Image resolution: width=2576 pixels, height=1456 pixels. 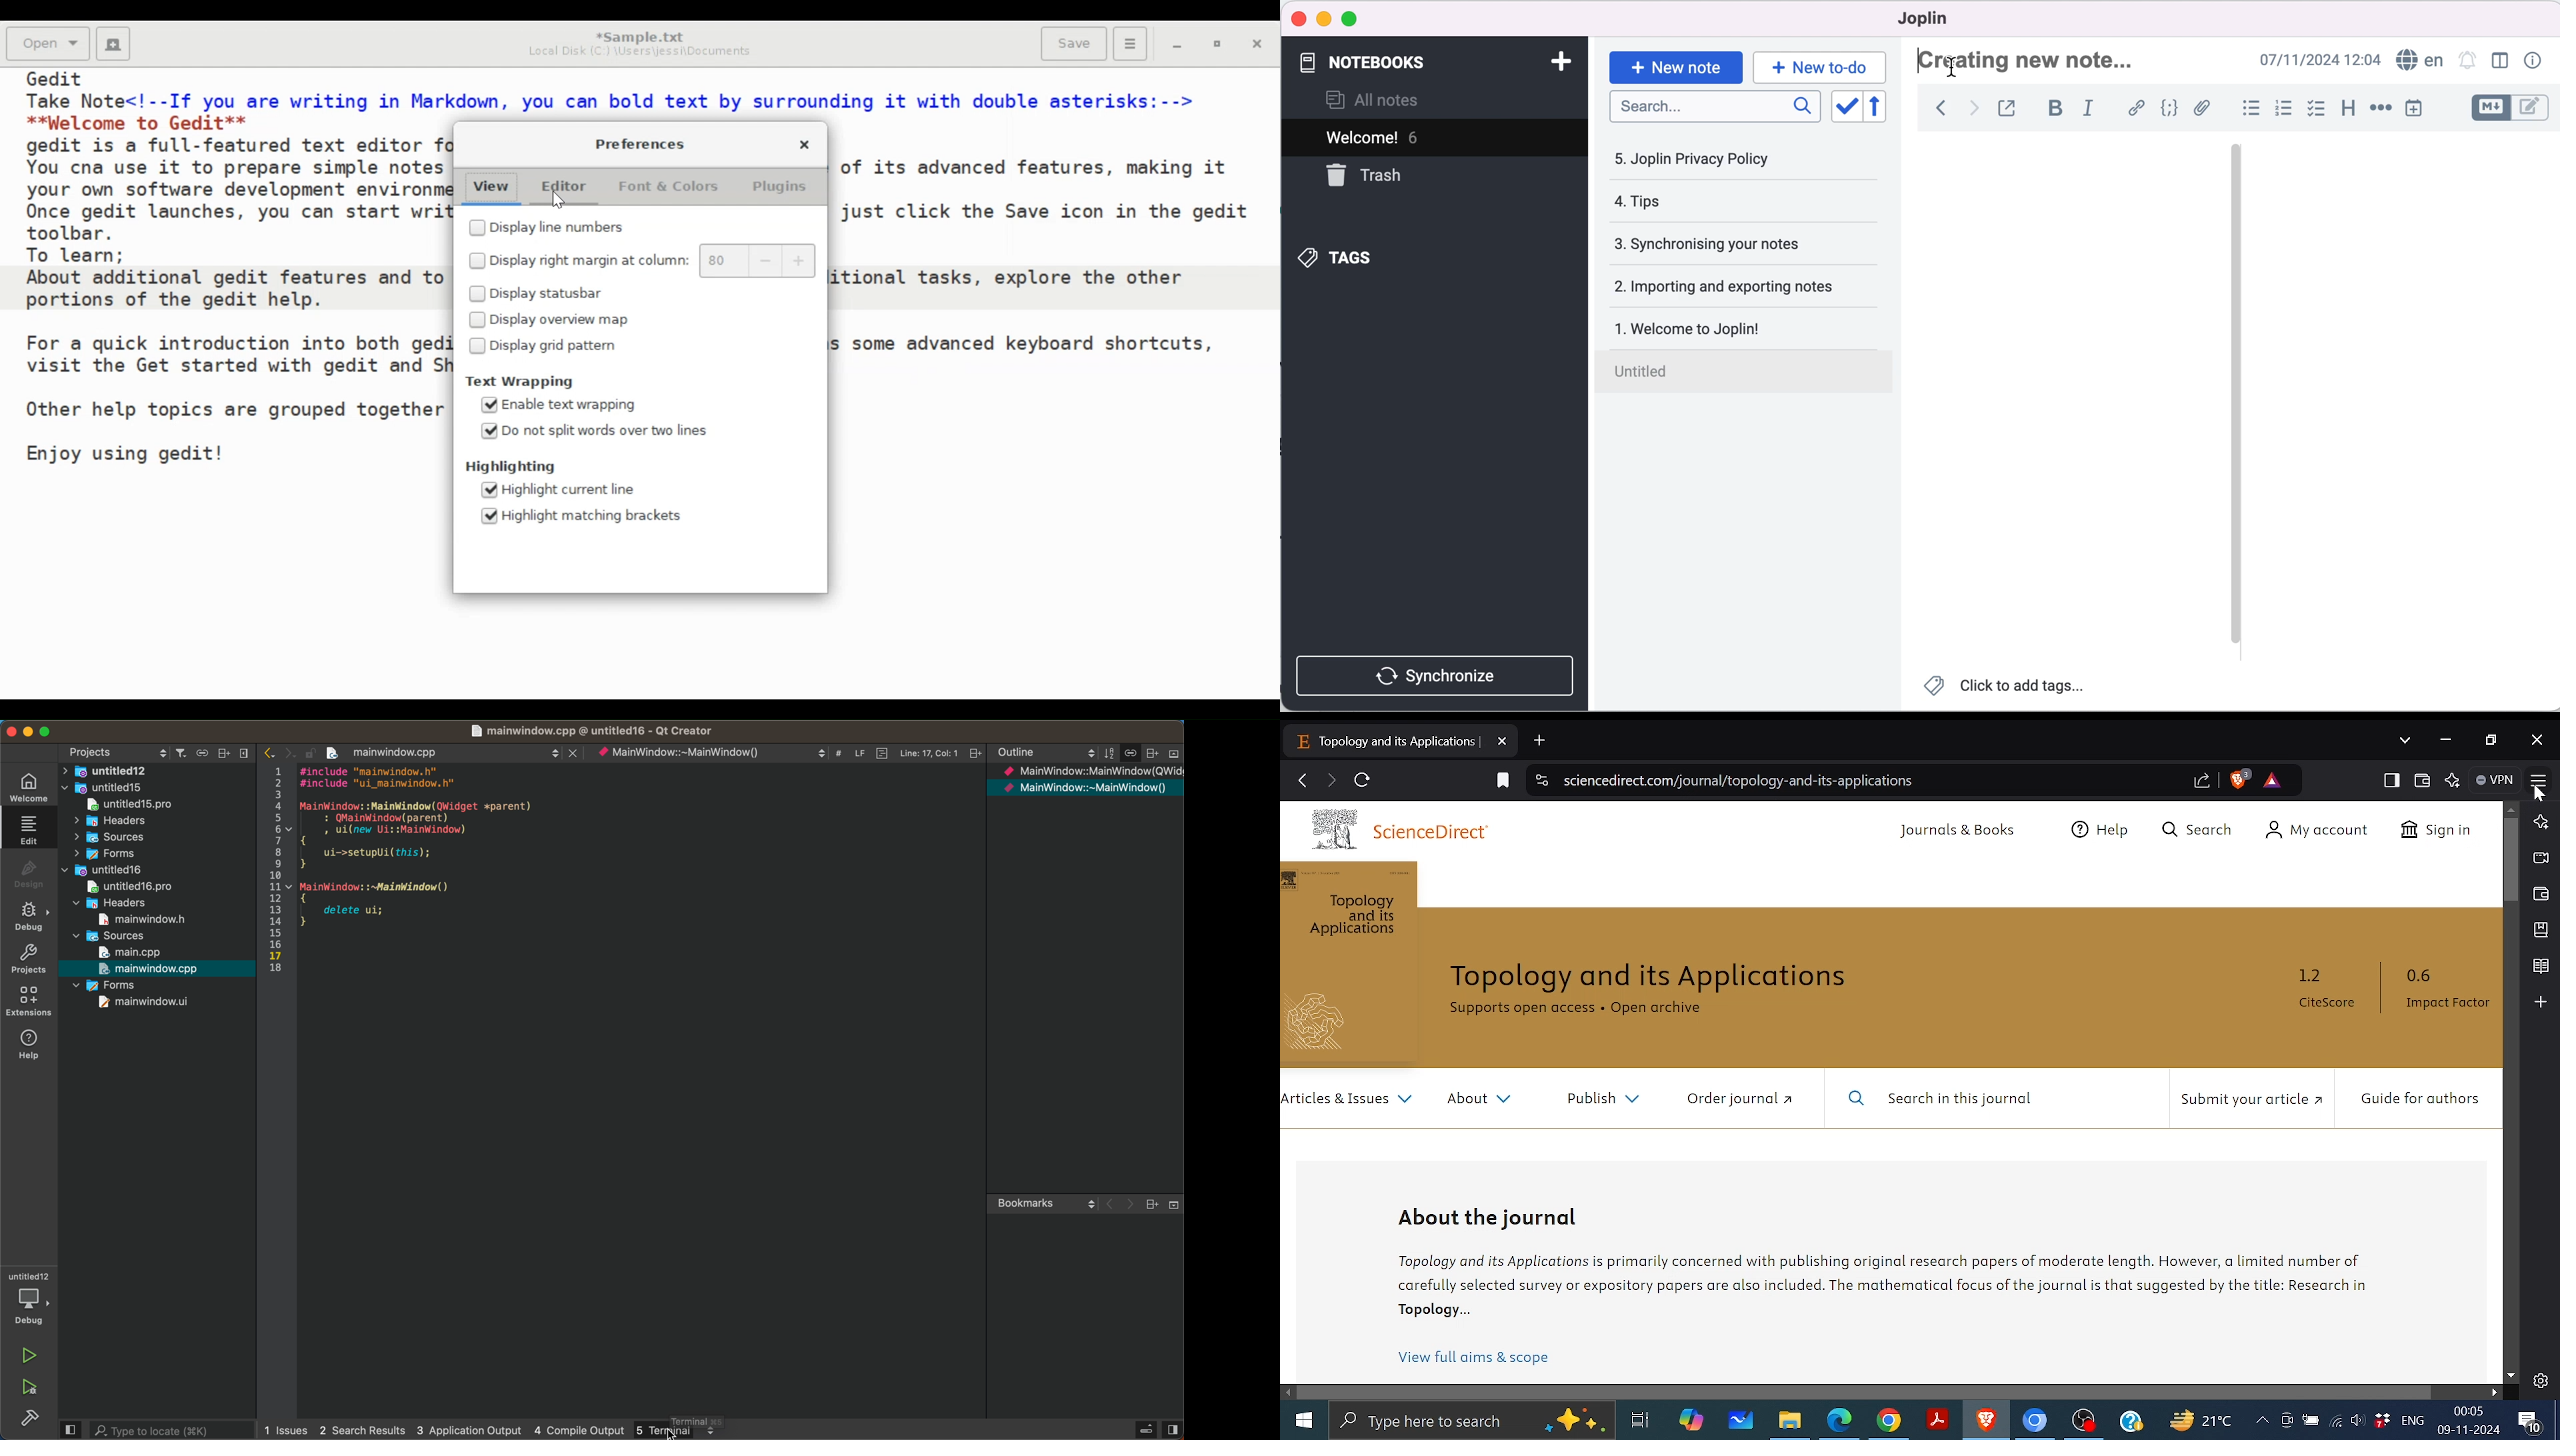 What do you see at coordinates (1741, 245) in the screenshot?
I see `synchronising your notes` at bounding box center [1741, 245].